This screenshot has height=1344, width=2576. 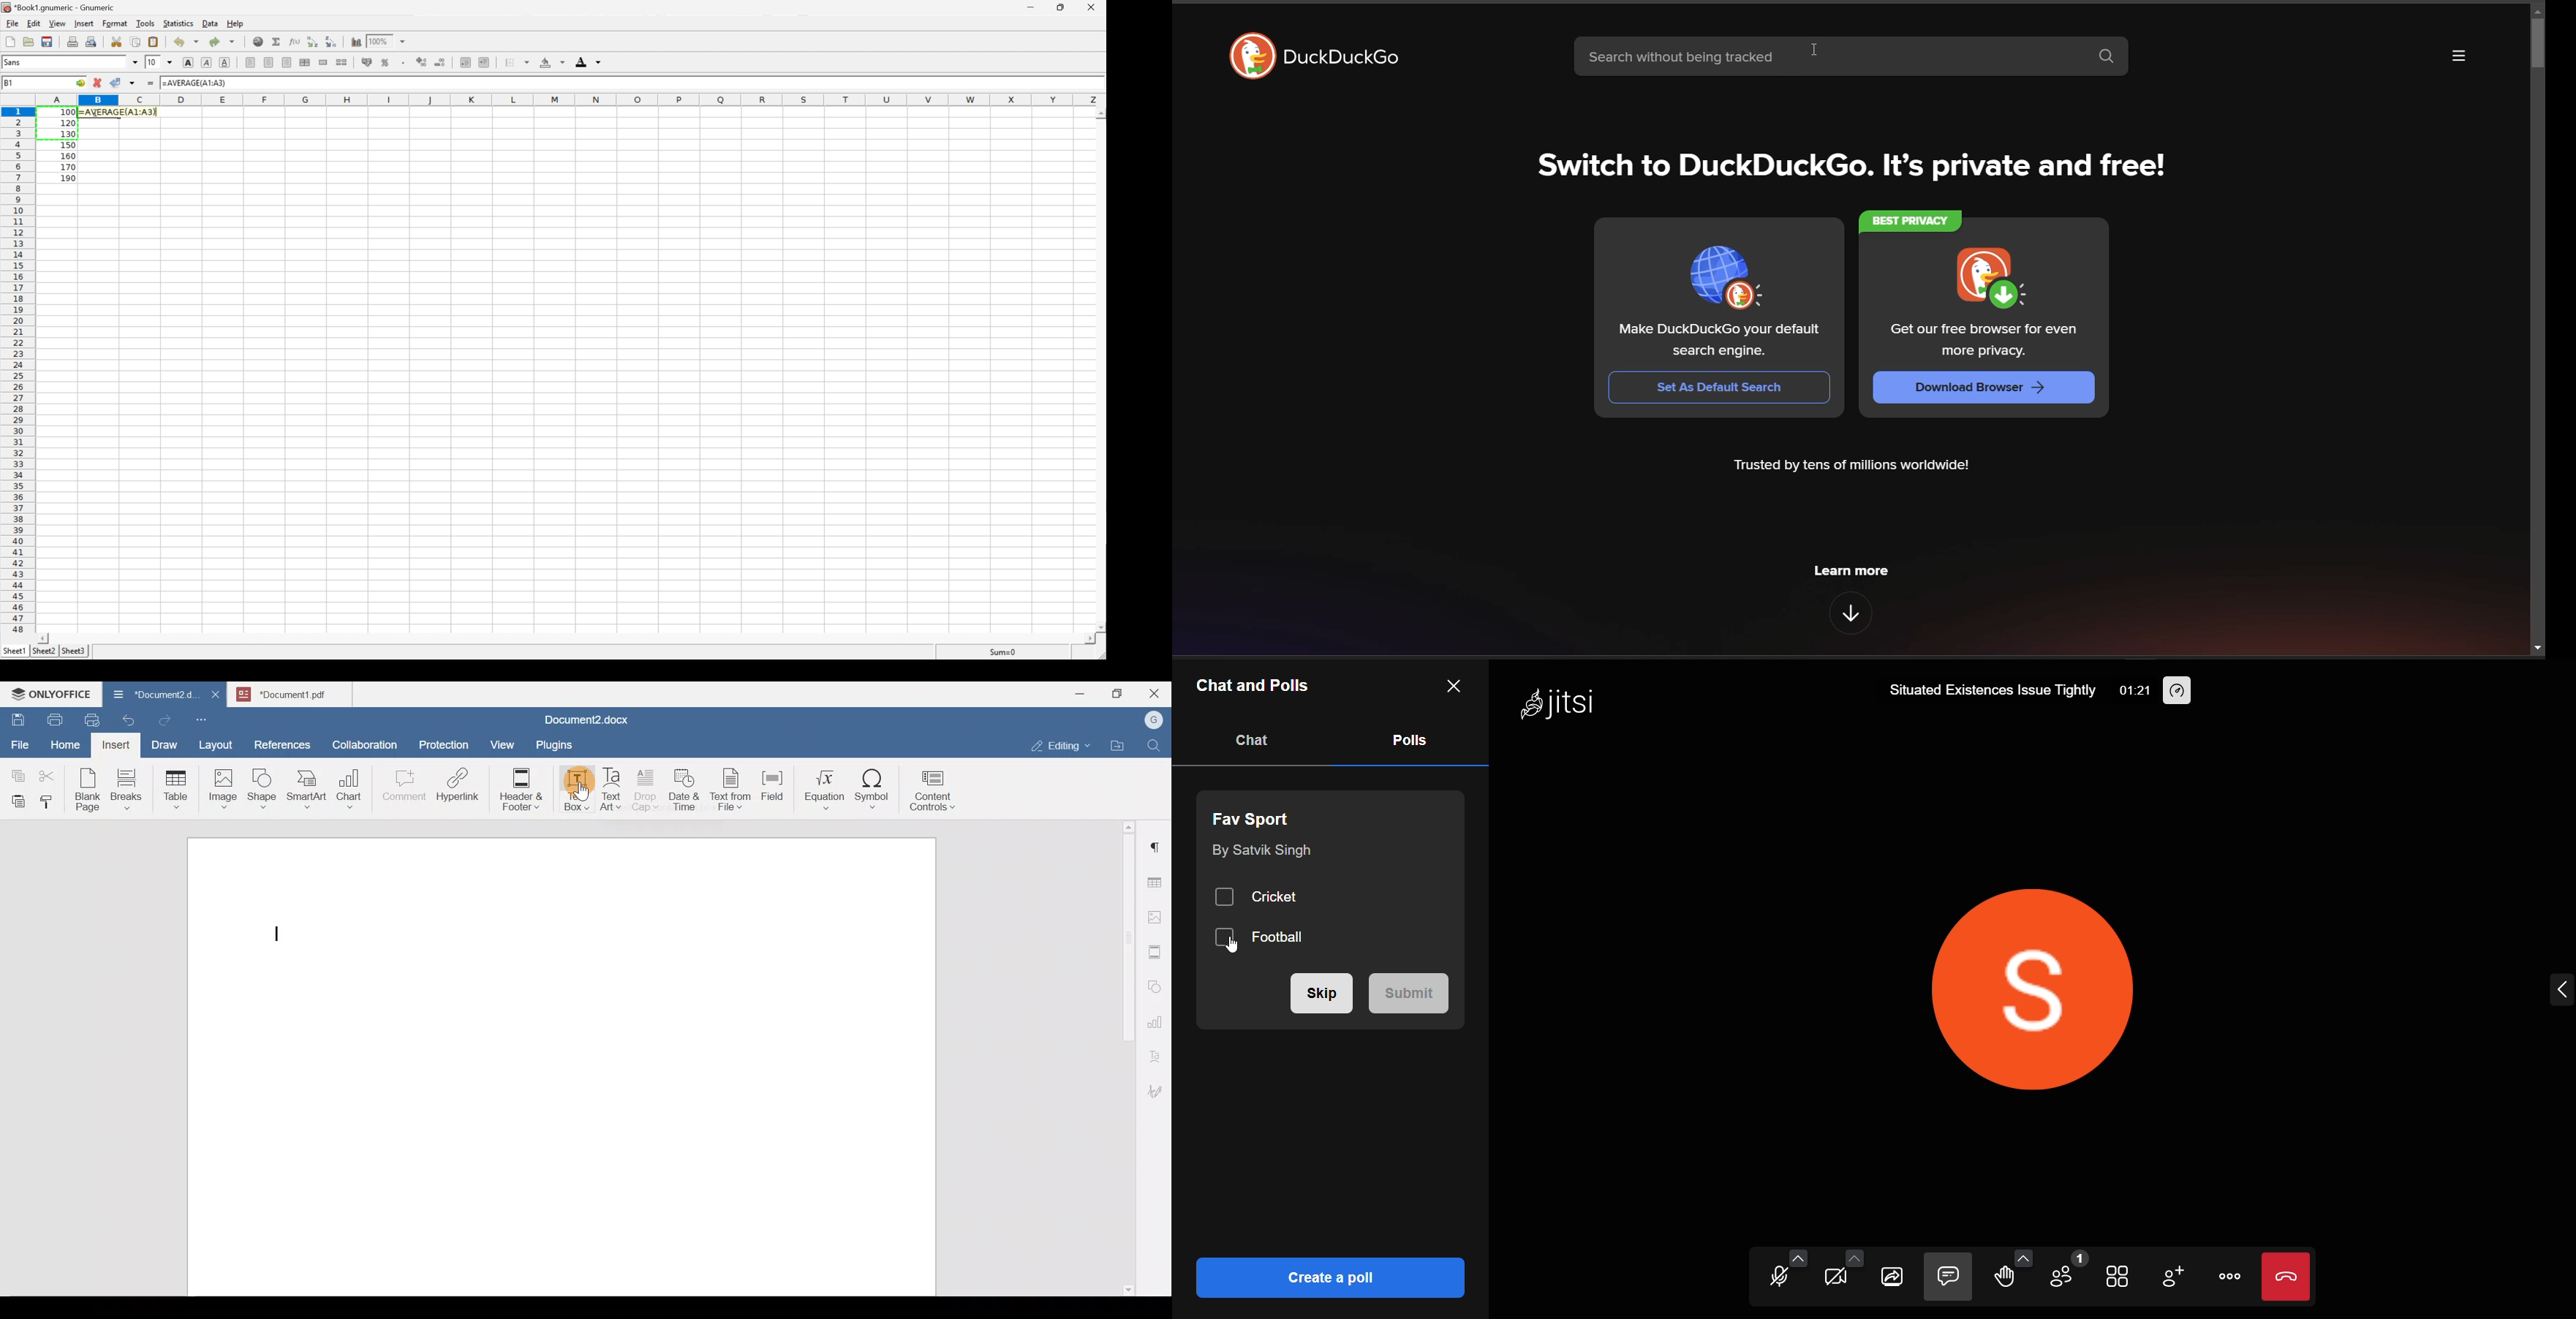 What do you see at coordinates (176, 787) in the screenshot?
I see `Table` at bounding box center [176, 787].